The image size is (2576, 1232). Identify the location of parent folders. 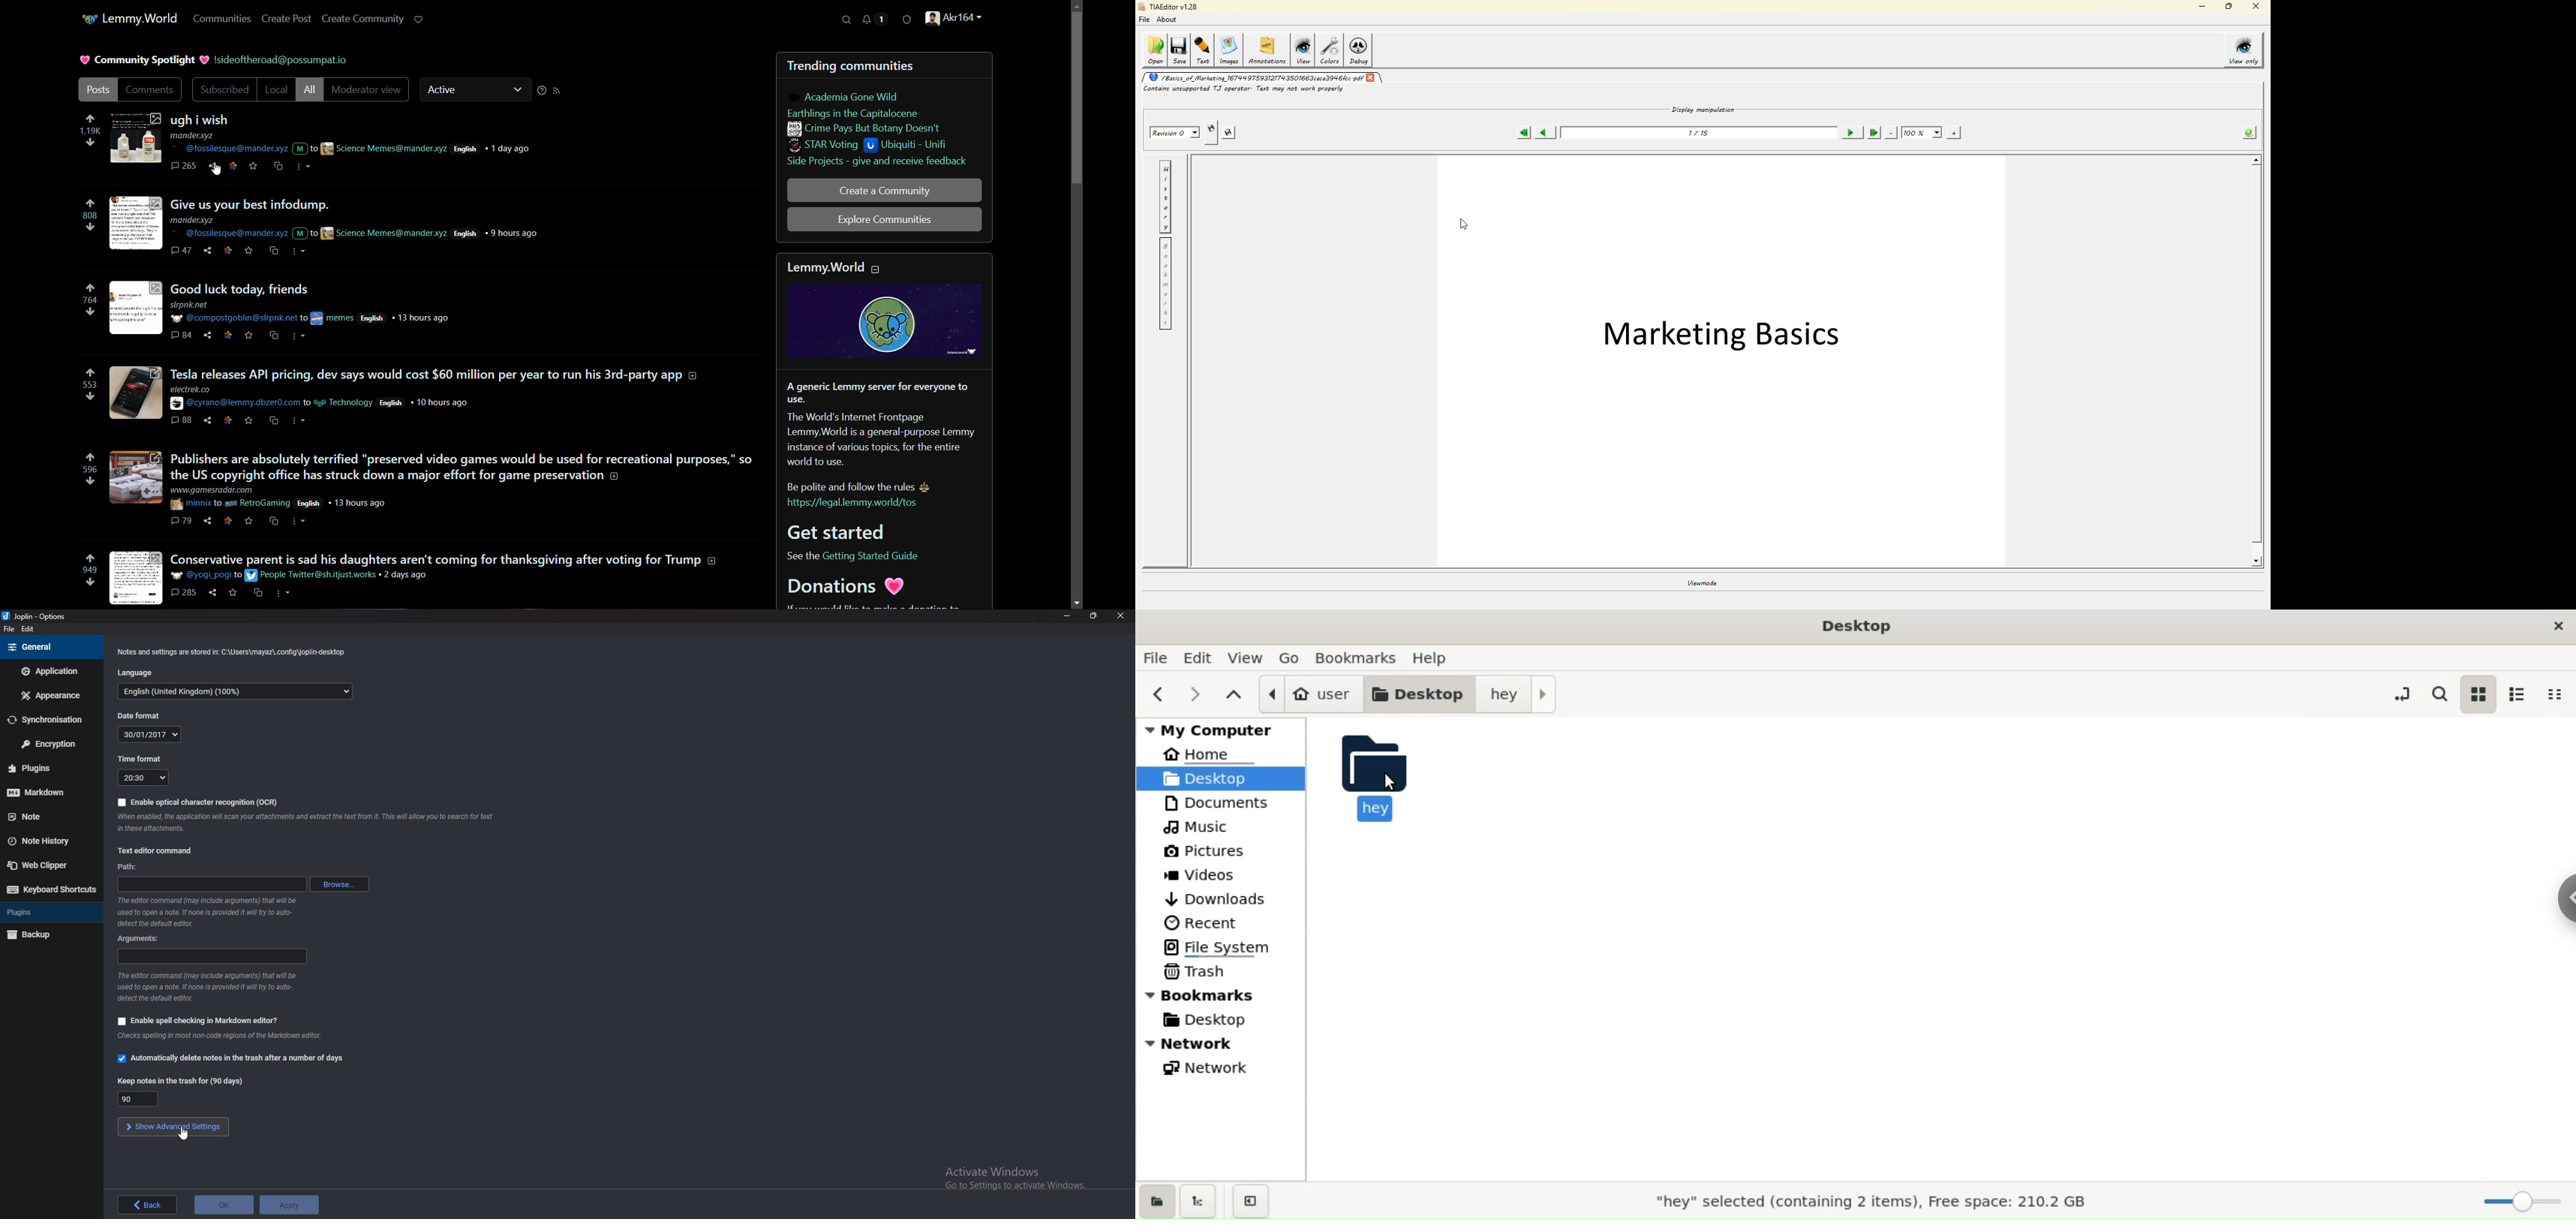
(1237, 697).